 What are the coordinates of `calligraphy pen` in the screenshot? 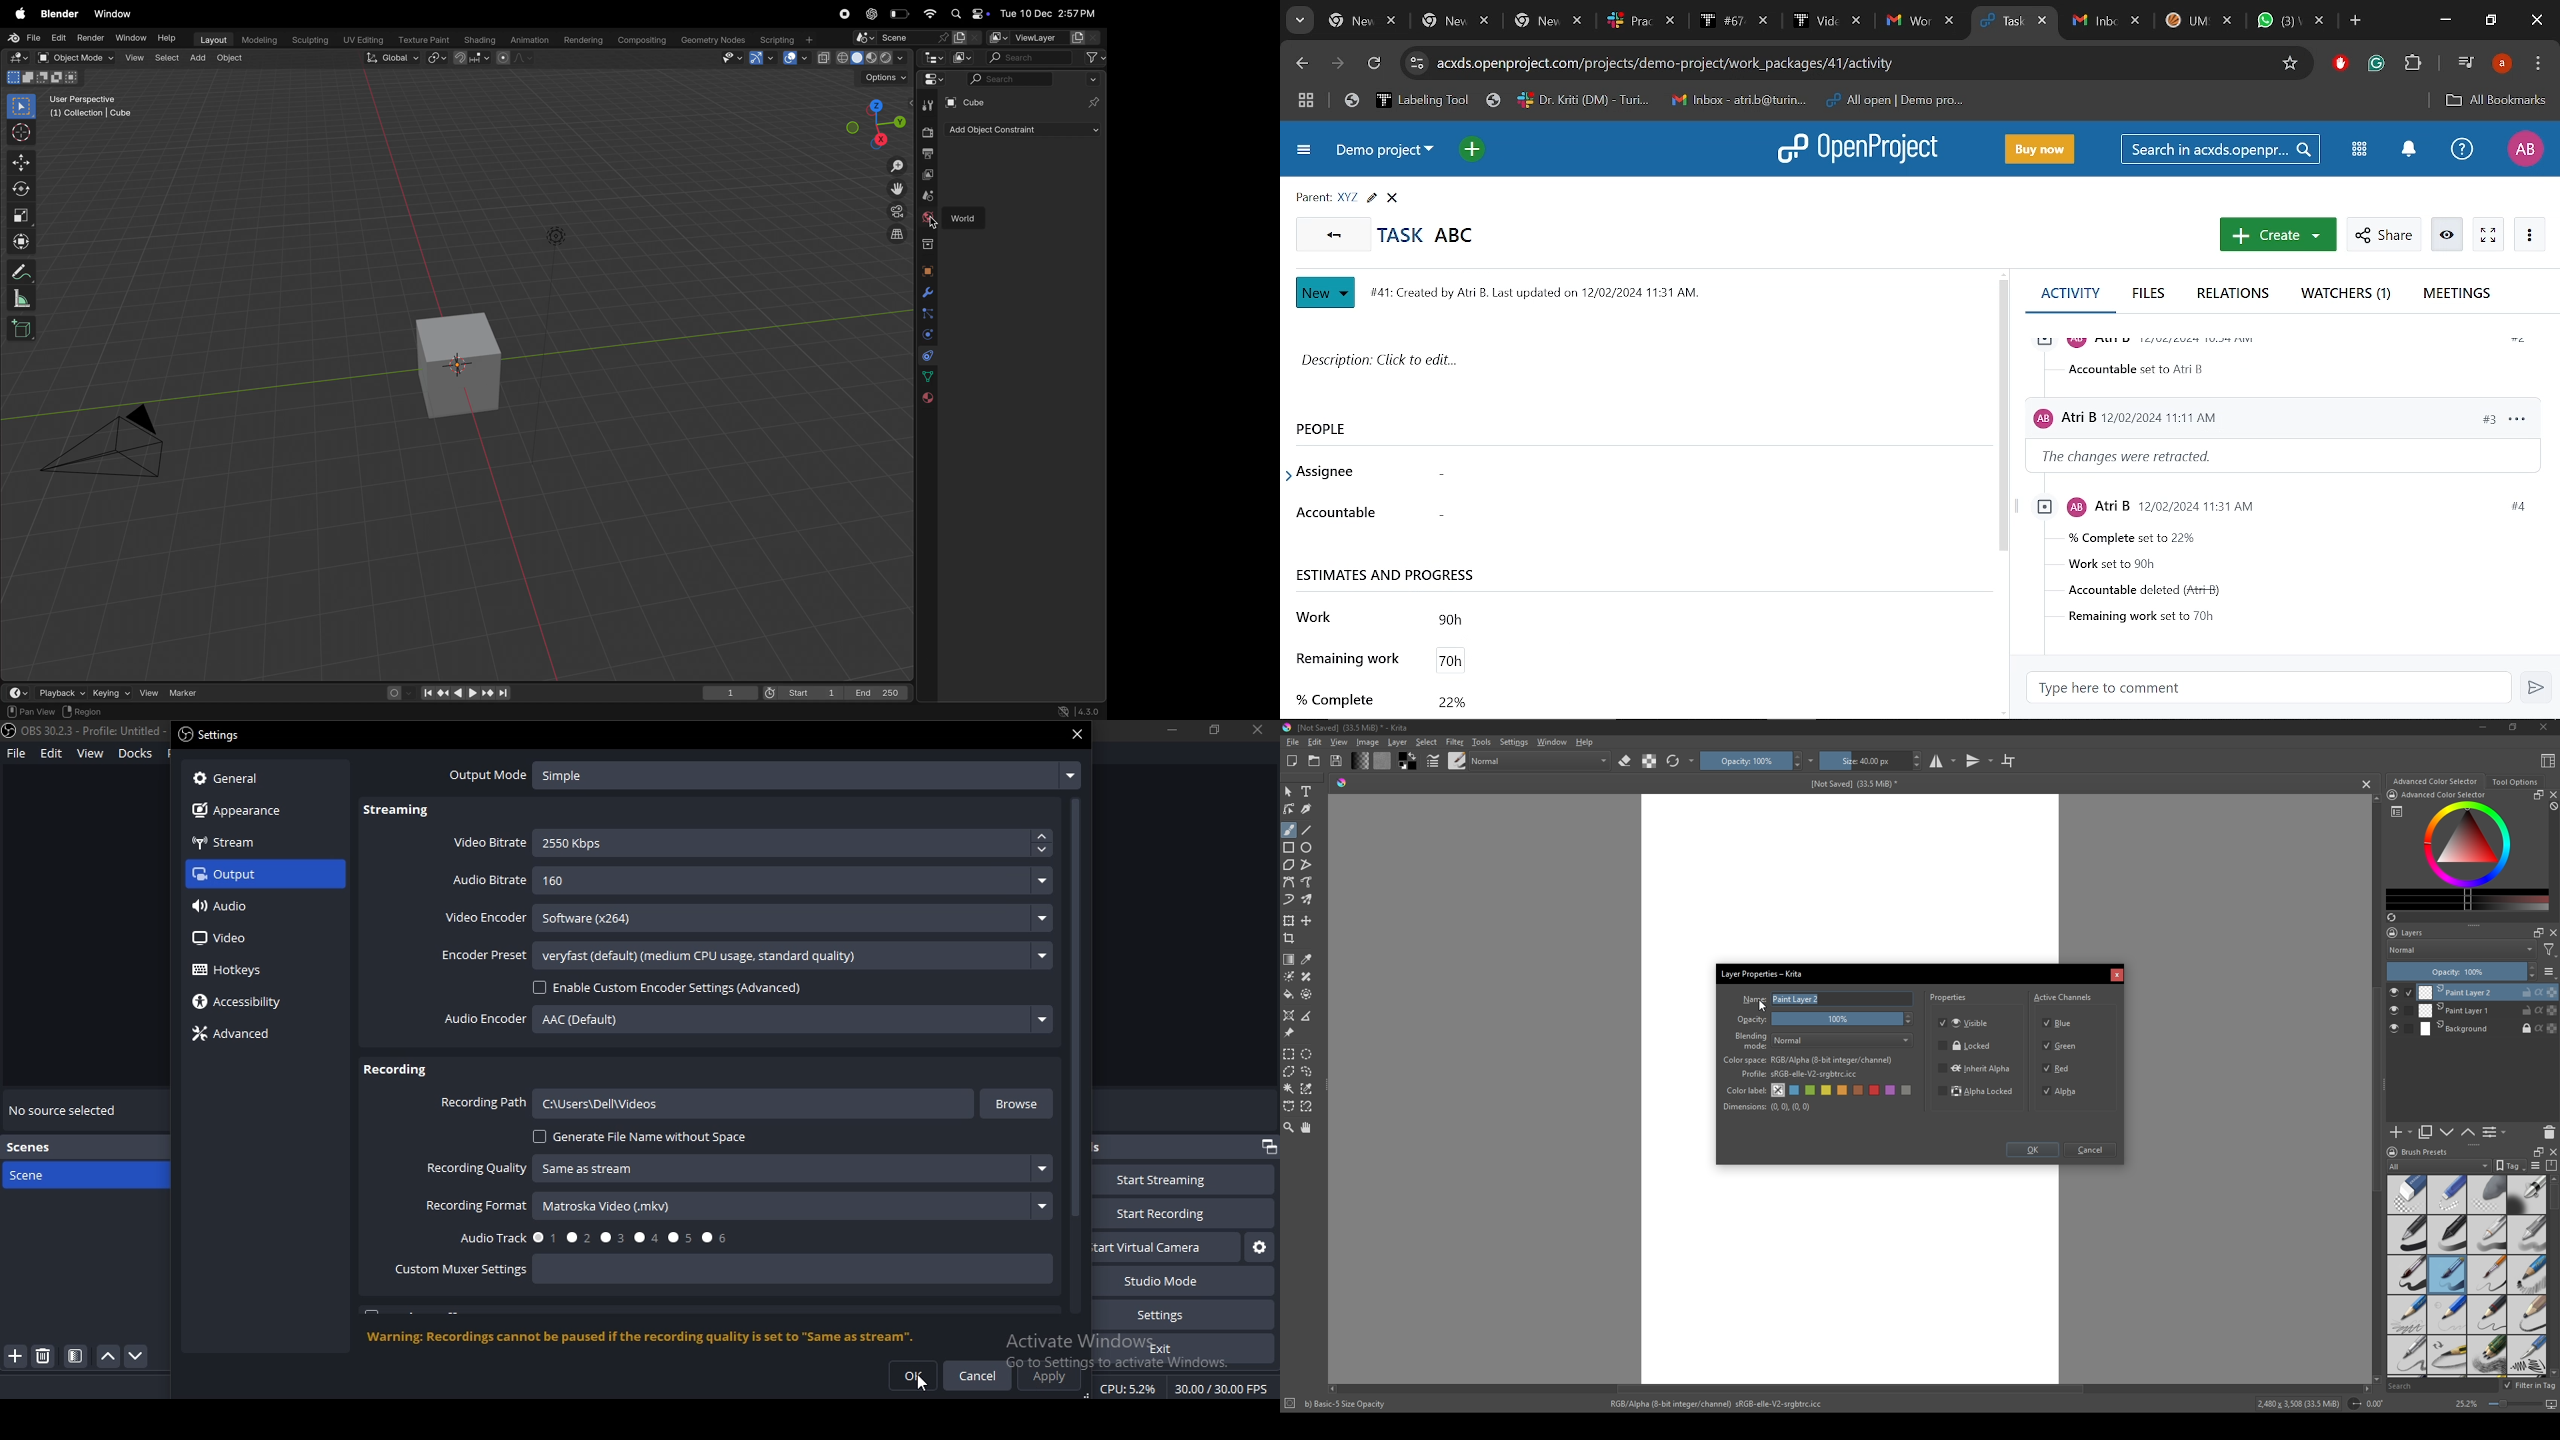 It's located at (2527, 1357).